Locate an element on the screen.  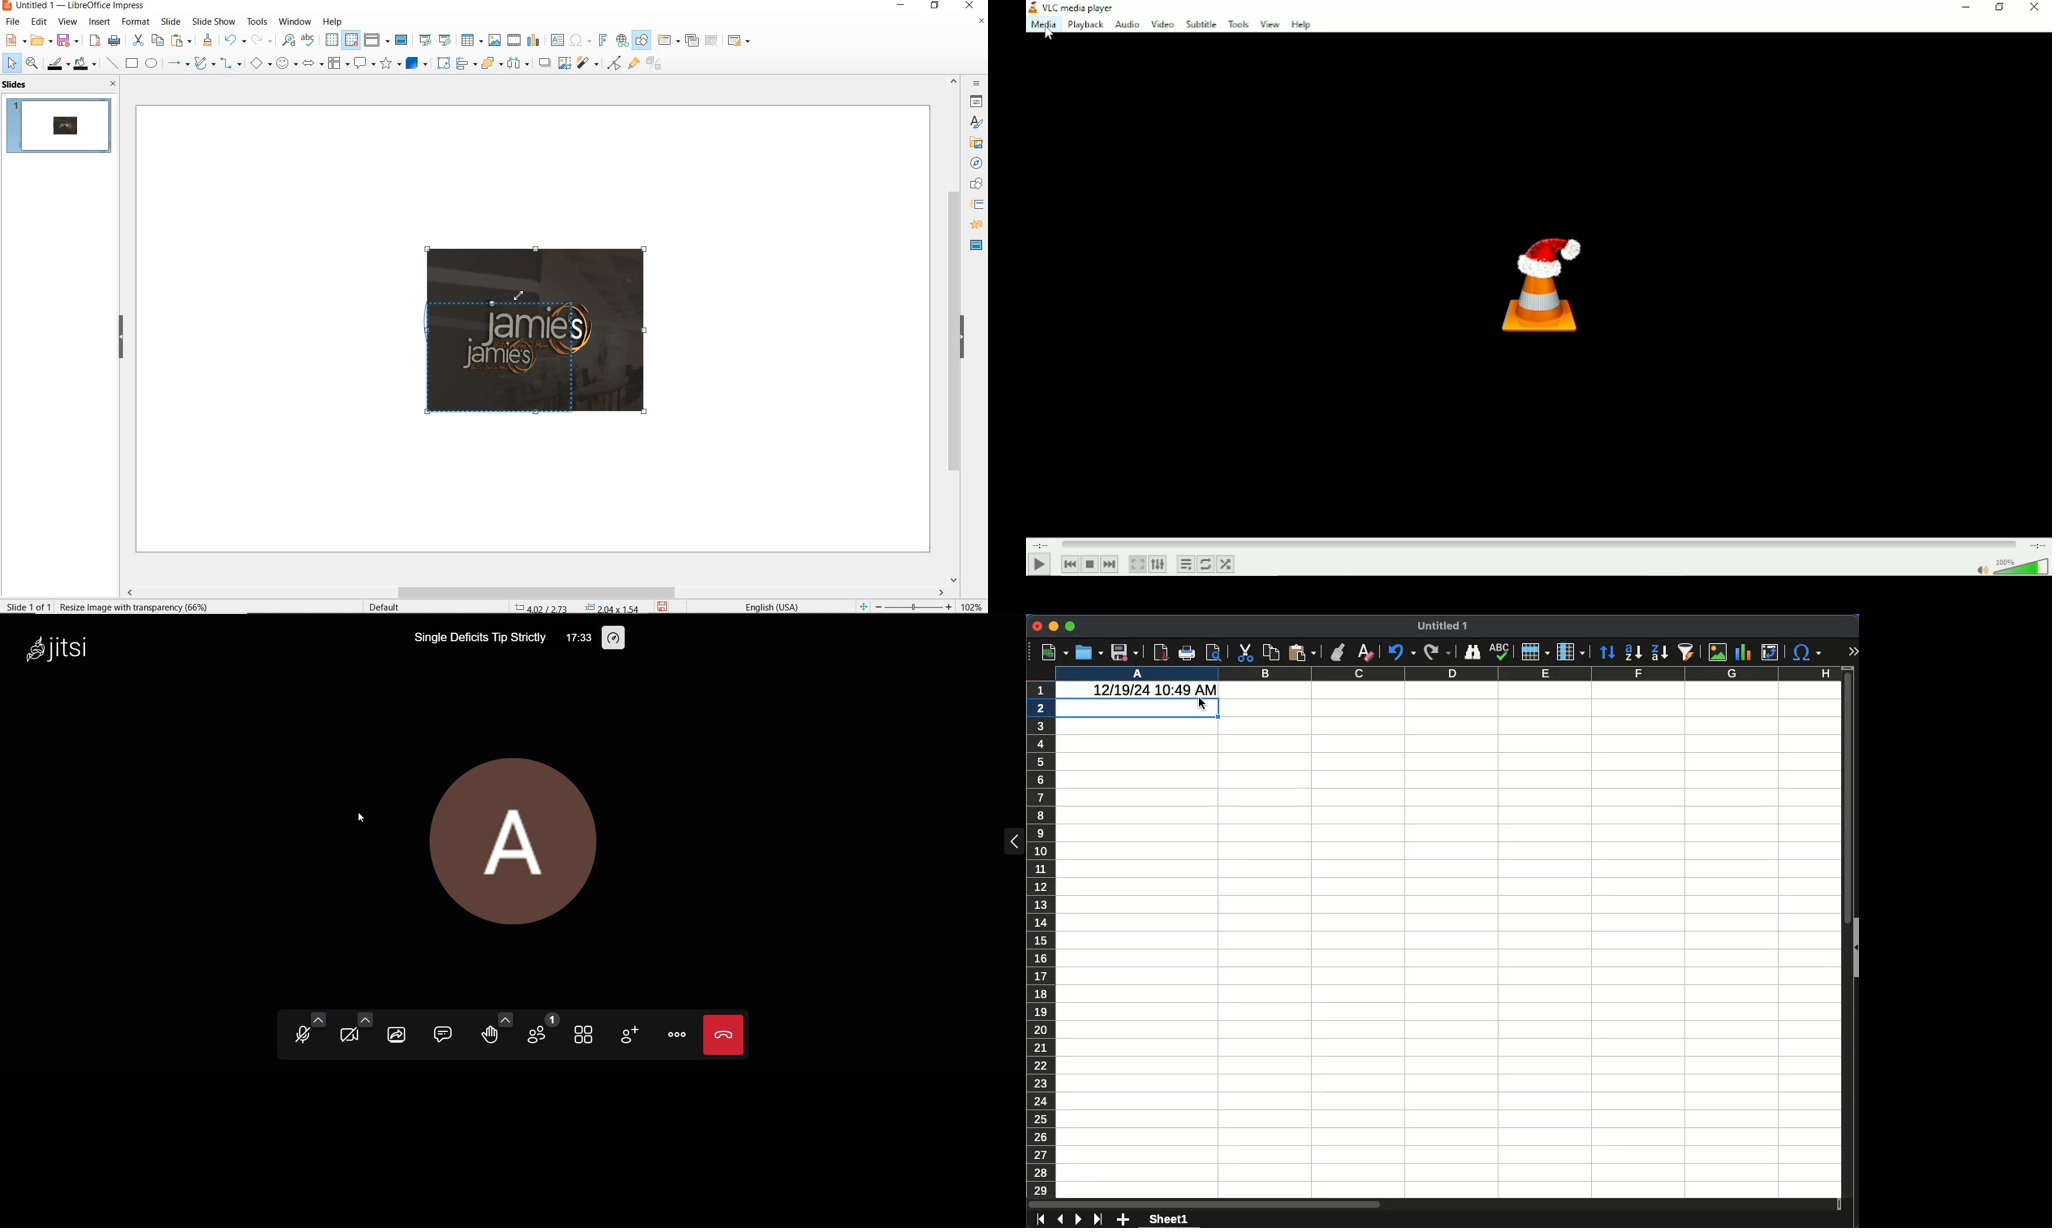
more reaction option is located at coordinates (505, 1021).